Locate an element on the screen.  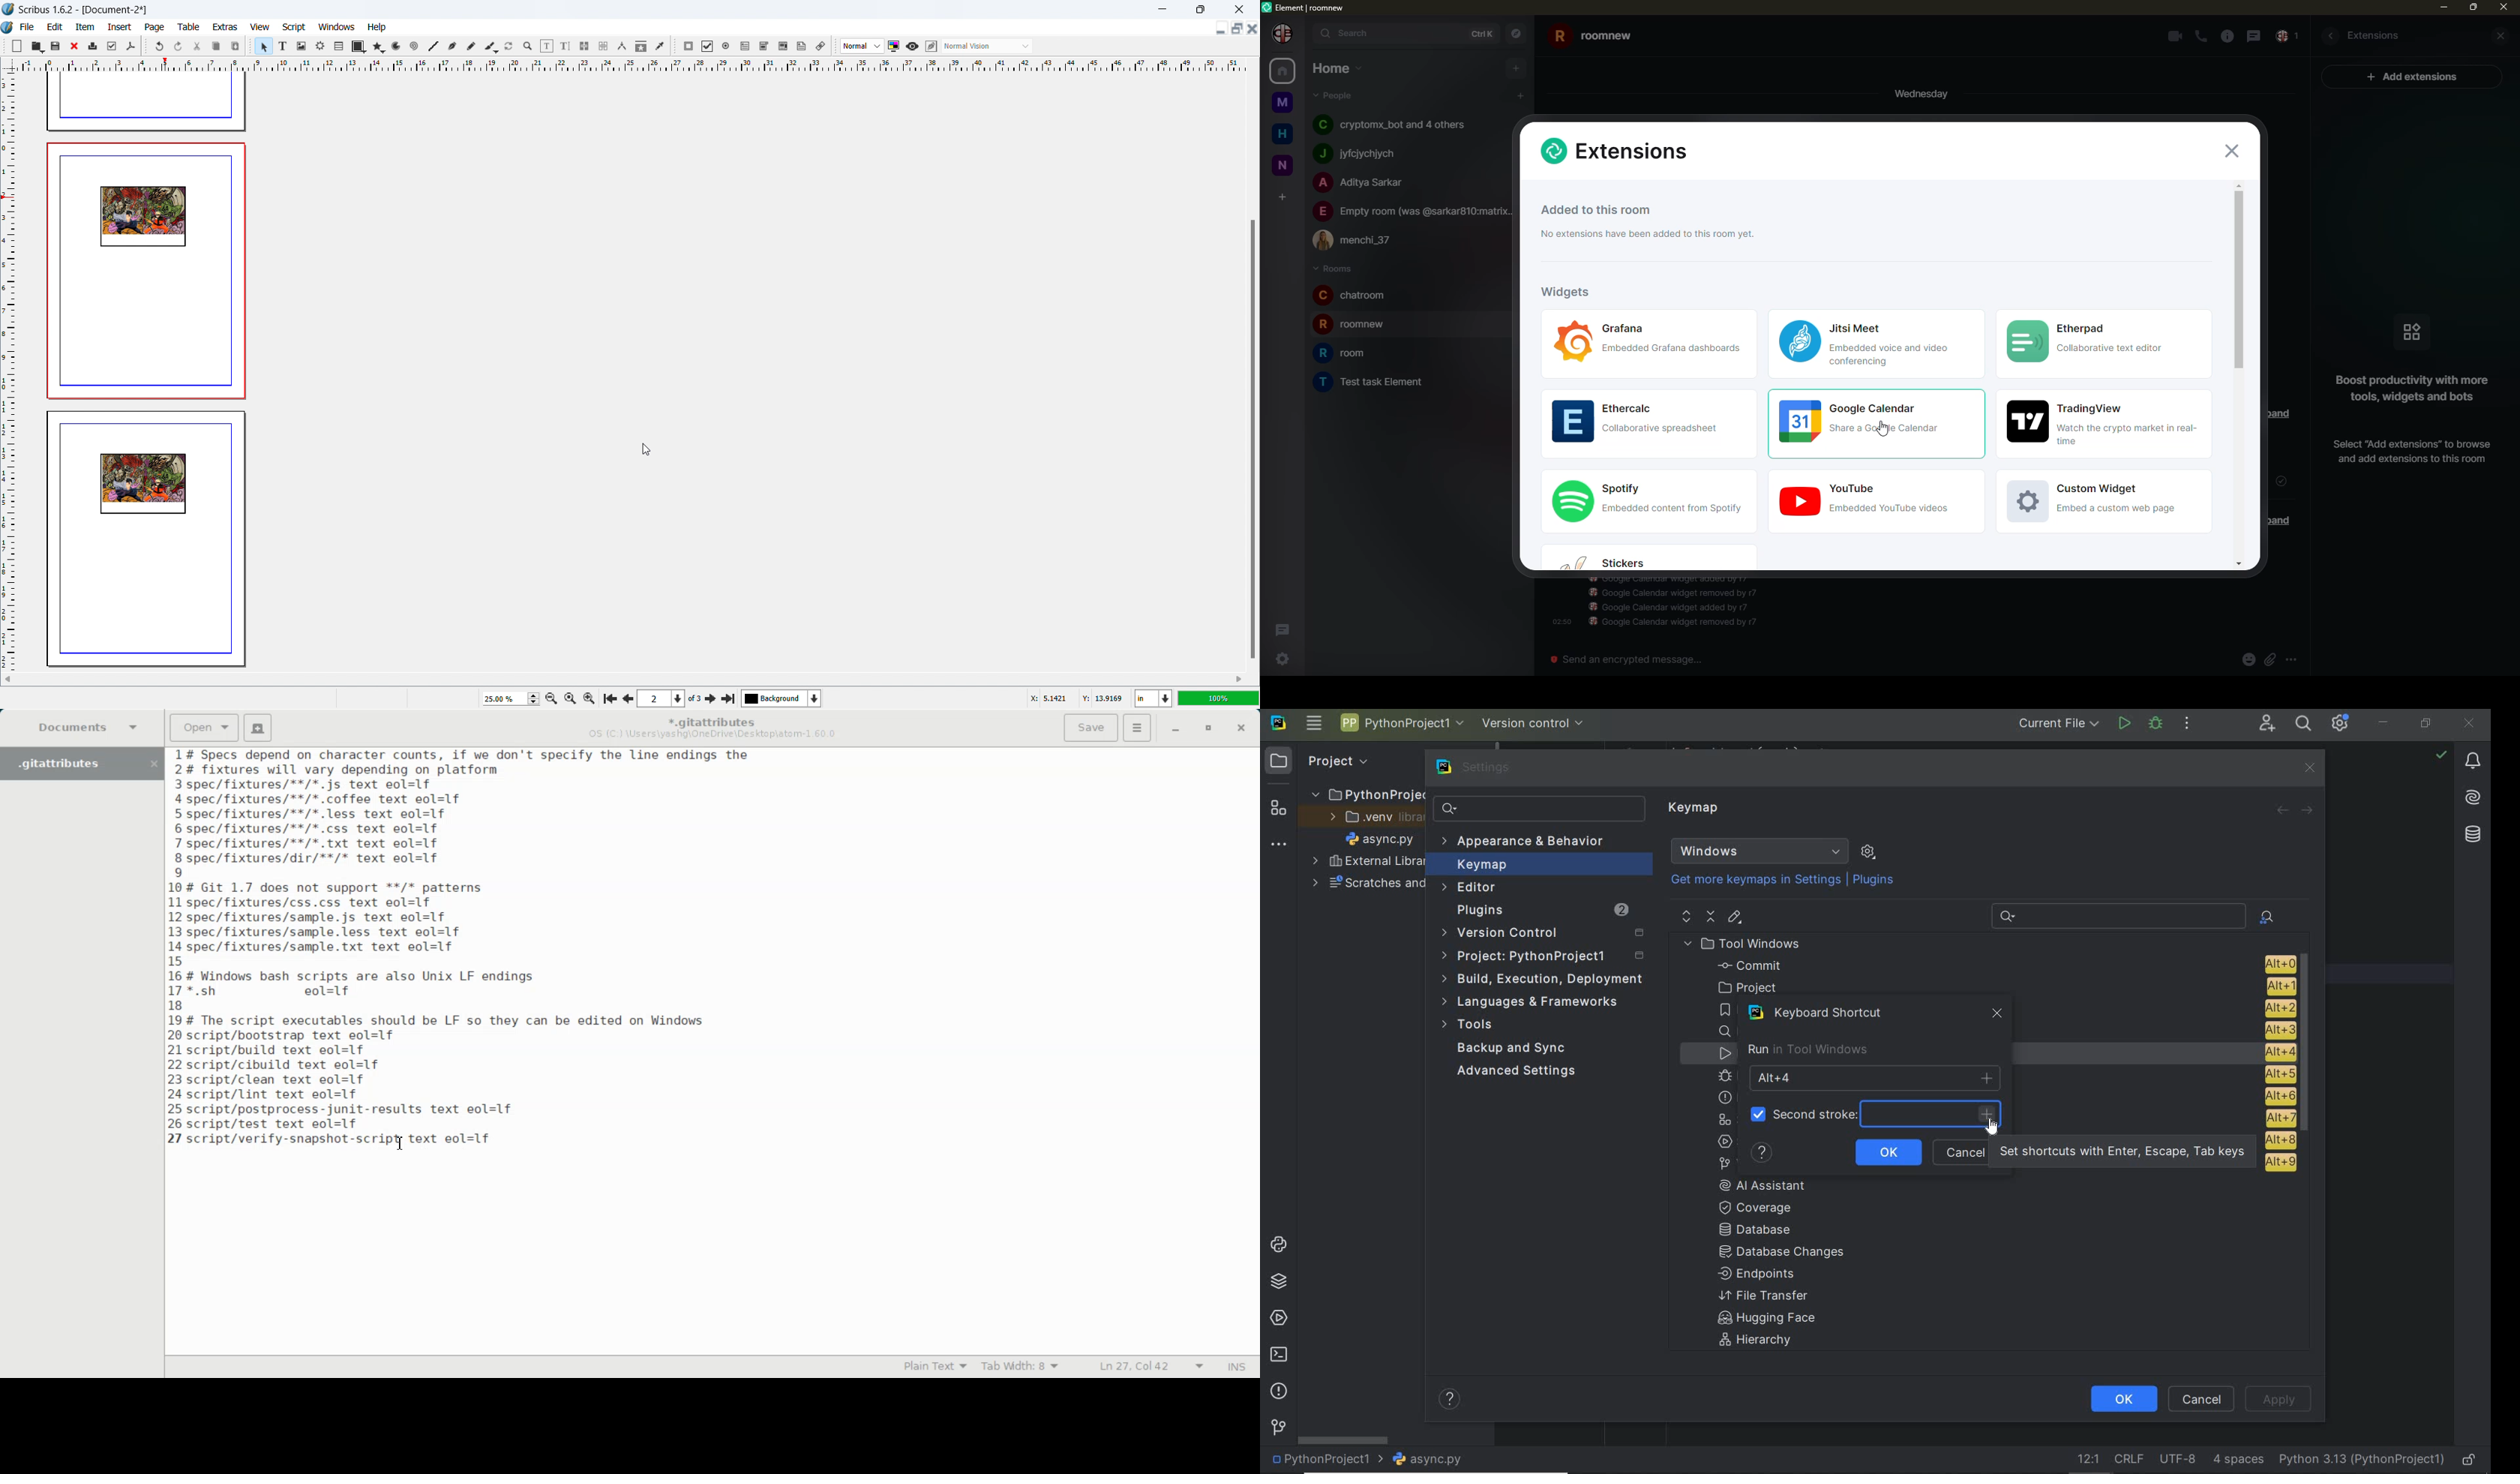
render frame is located at coordinates (320, 46).